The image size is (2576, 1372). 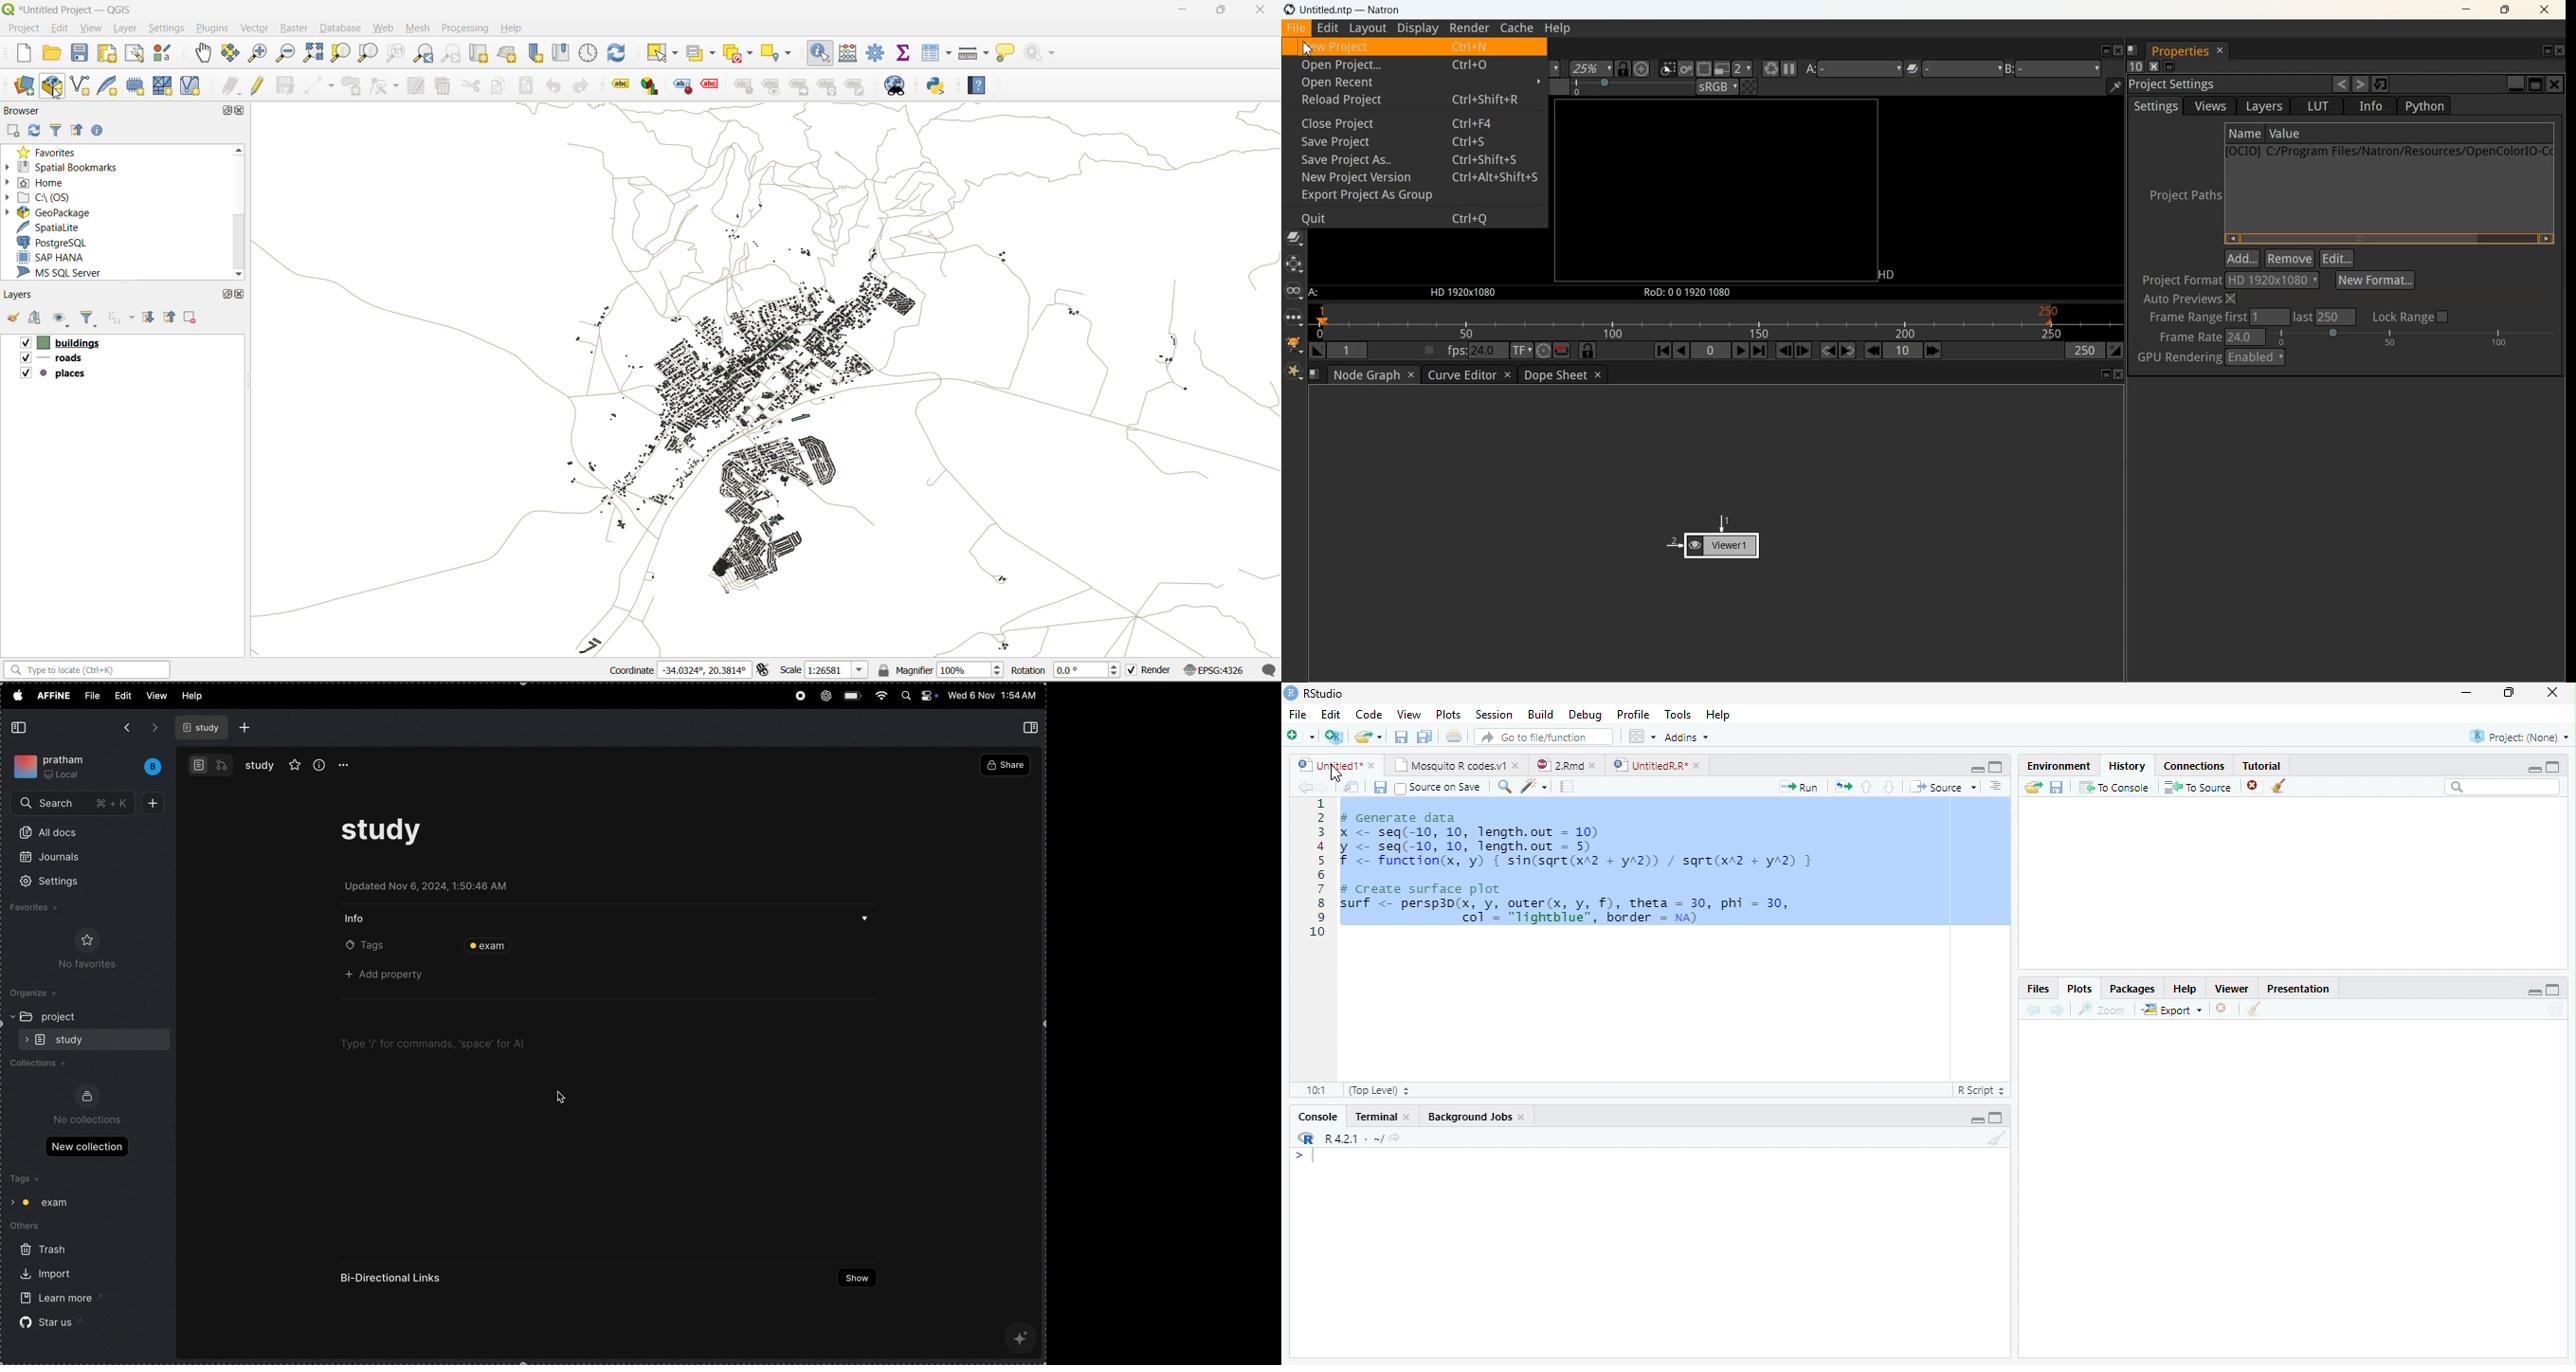 I want to click on Find/replace, so click(x=1503, y=787).